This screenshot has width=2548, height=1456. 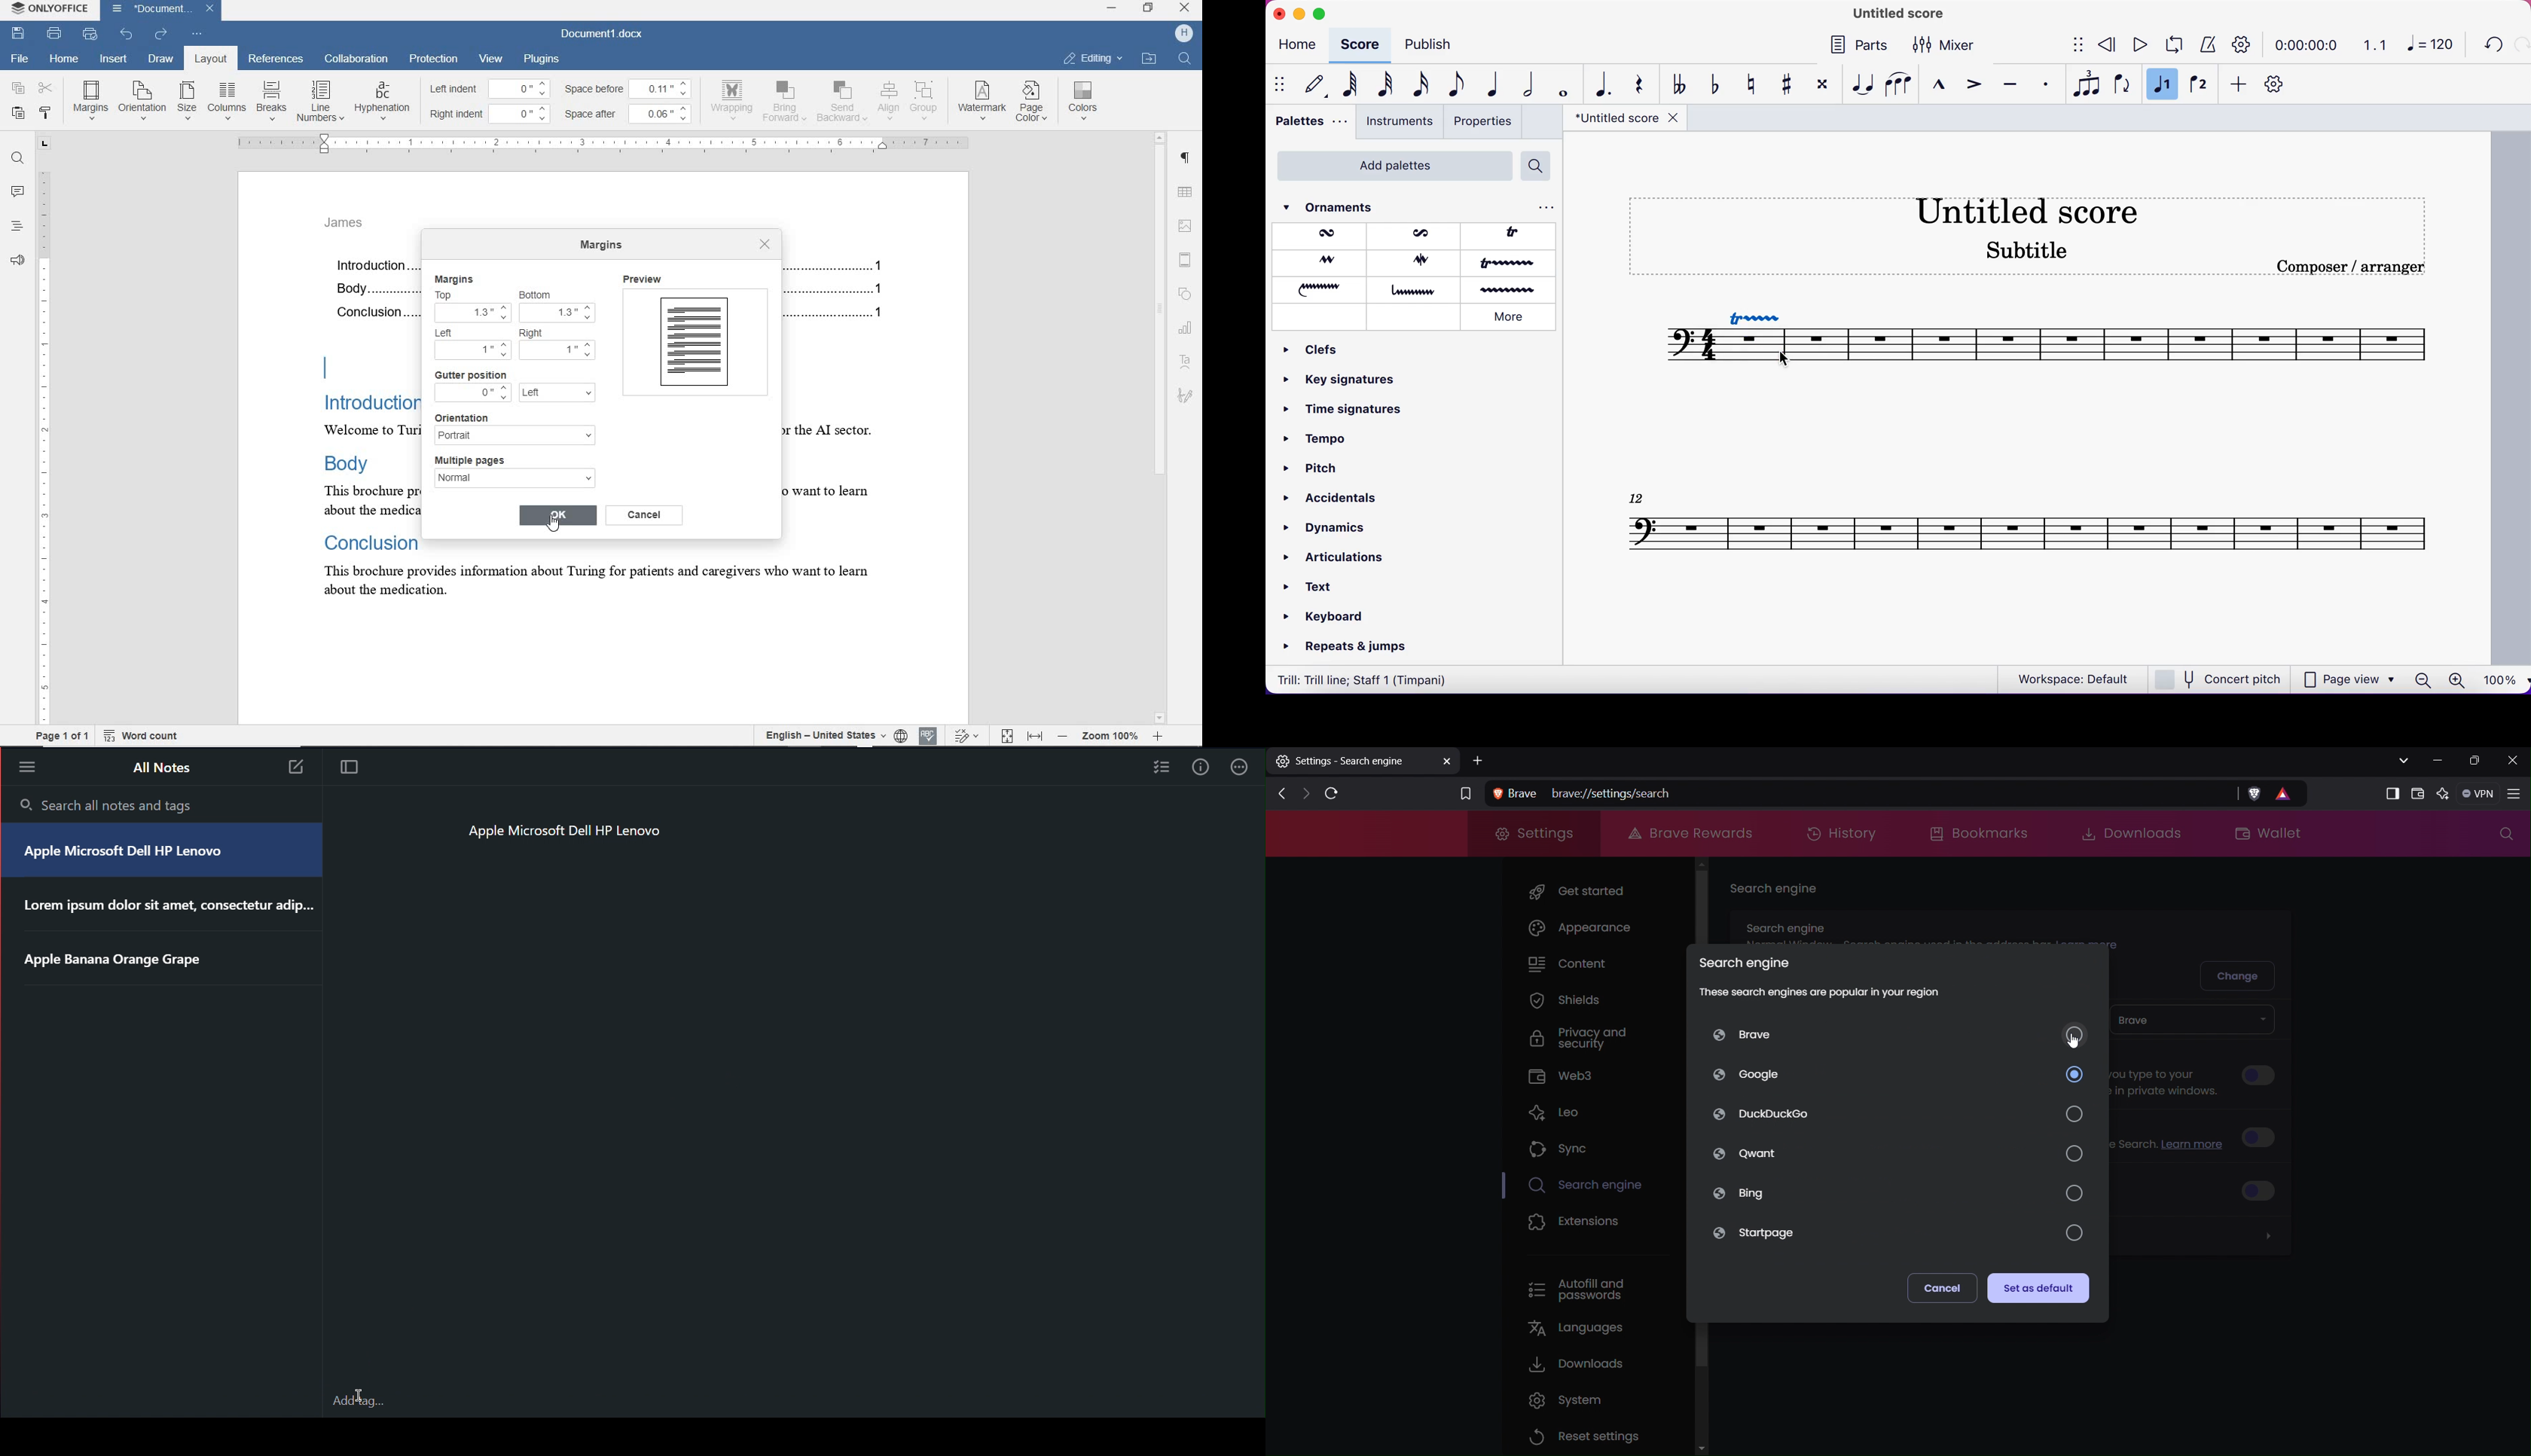 What do you see at coordinates (2194, 1020) in the screenshot?
I see `Brave` at bounding box center [2194, 1020].